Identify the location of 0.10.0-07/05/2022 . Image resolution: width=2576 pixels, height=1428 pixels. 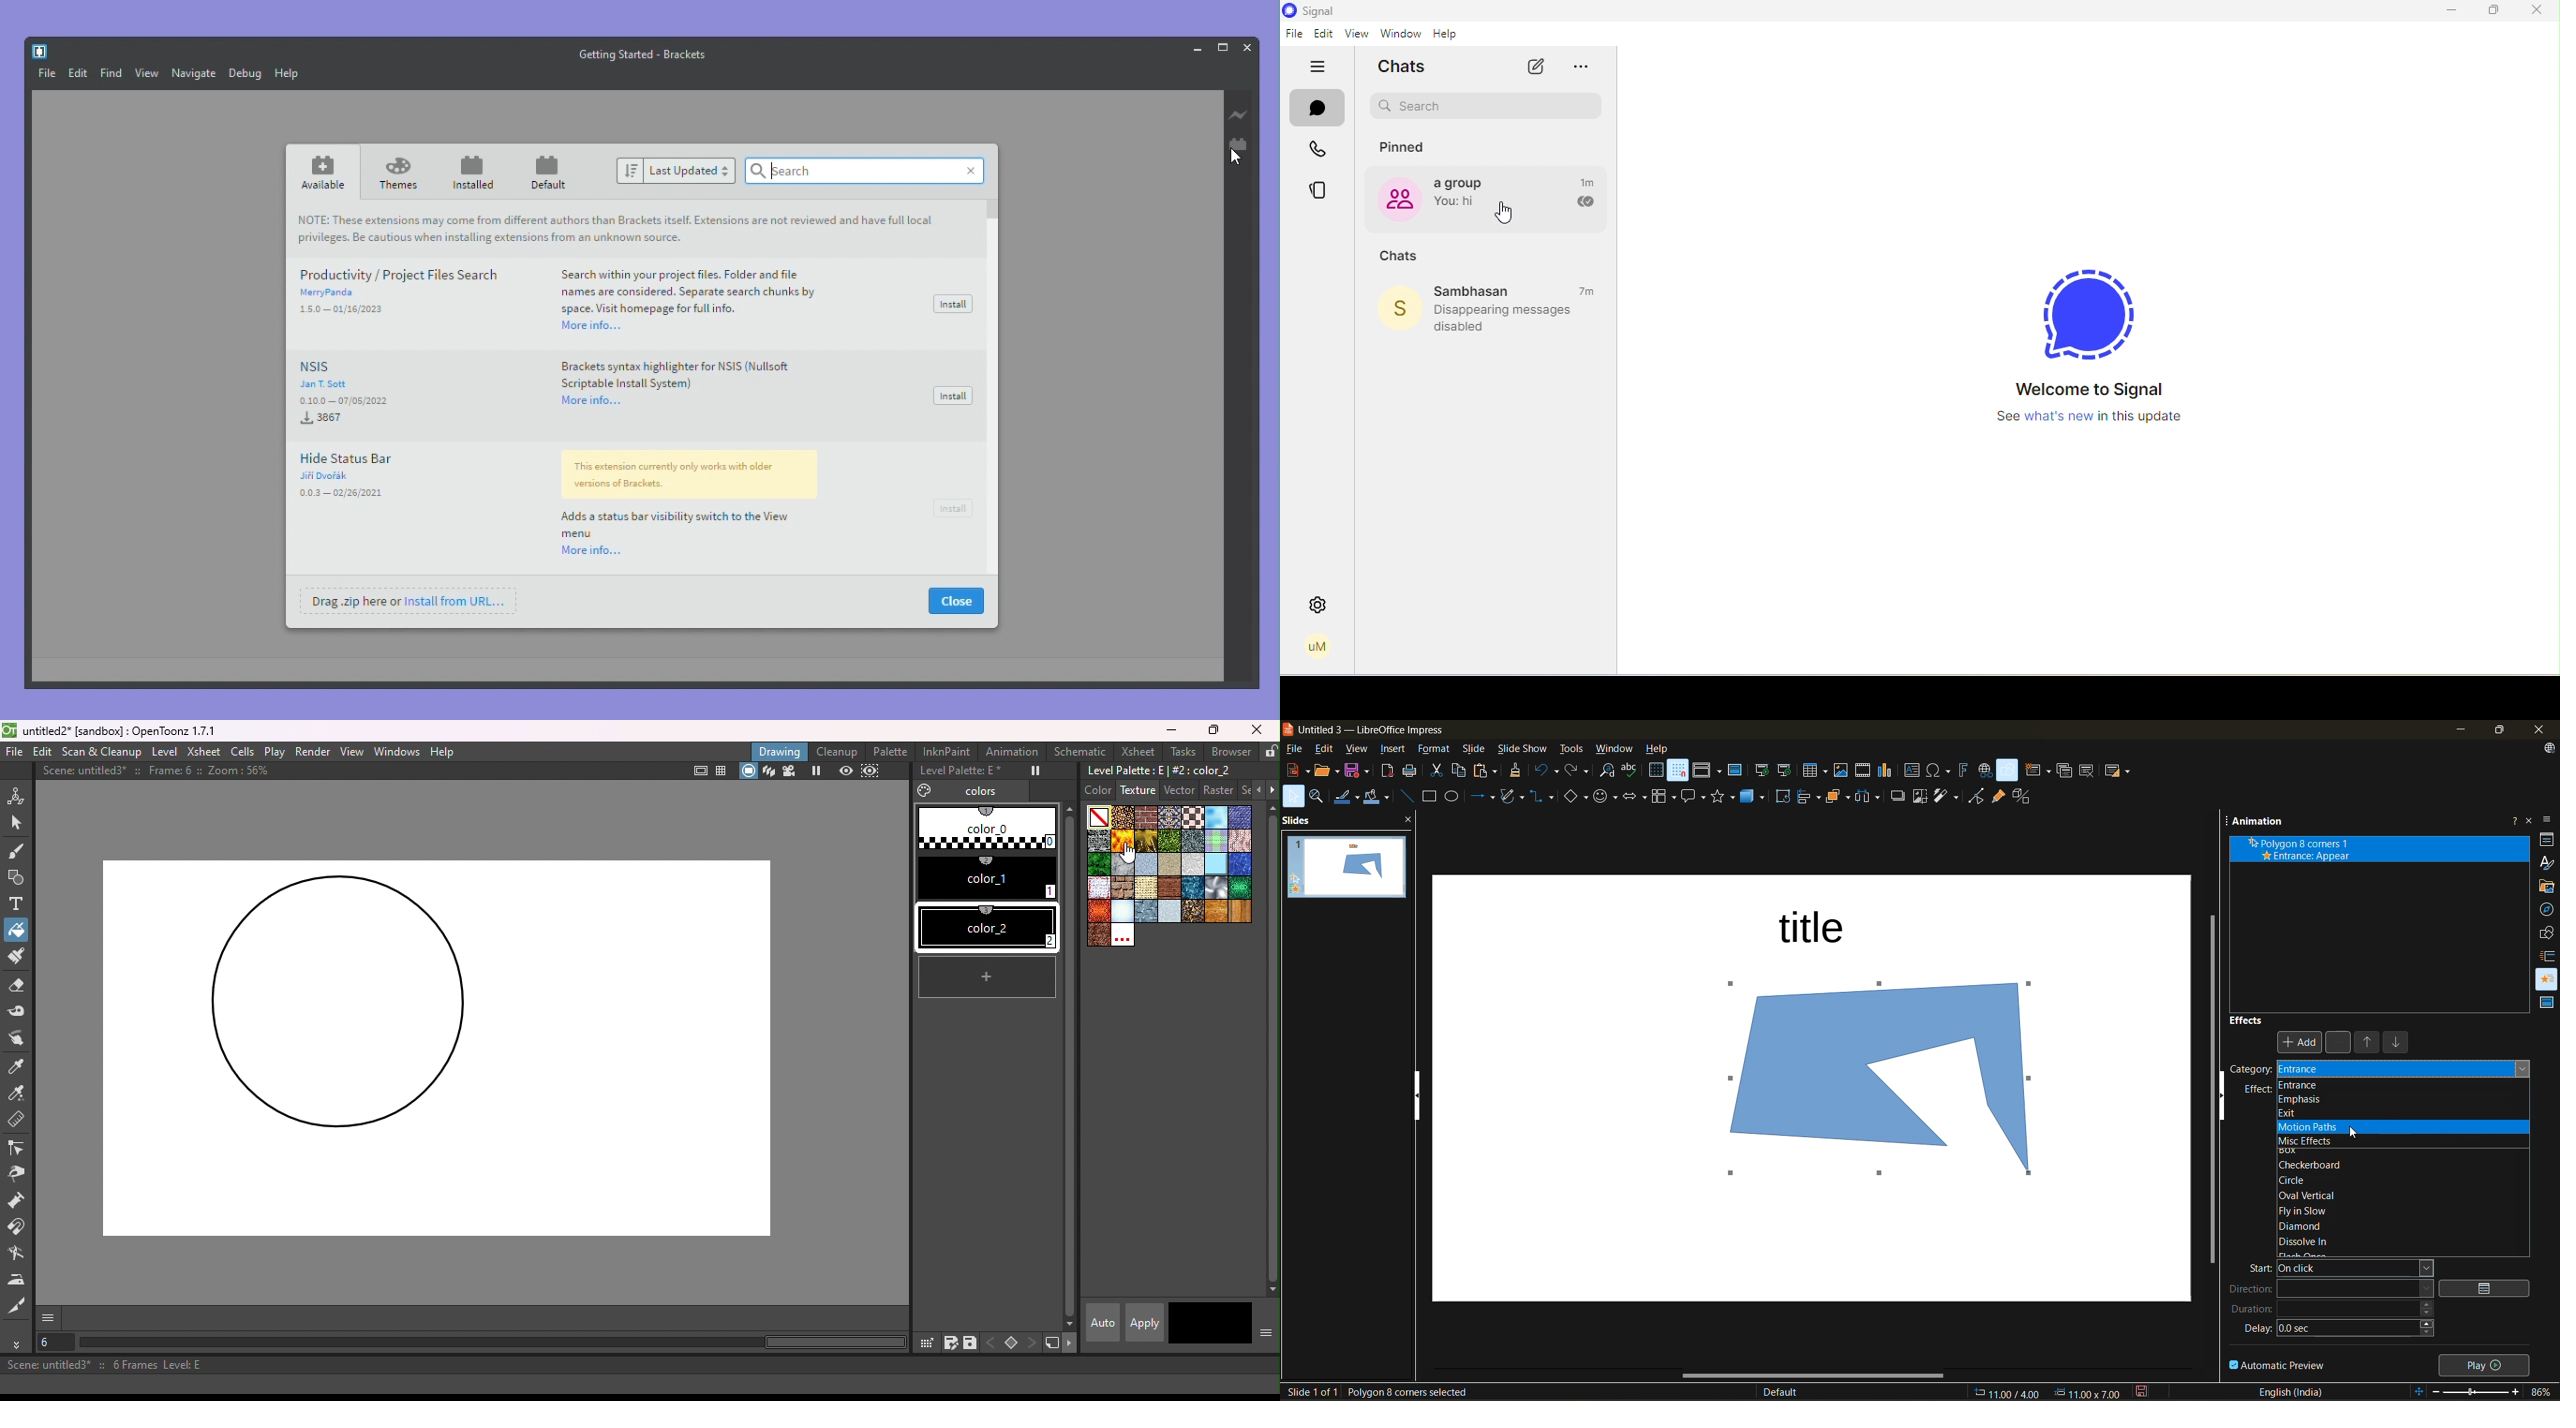
(344, 409).